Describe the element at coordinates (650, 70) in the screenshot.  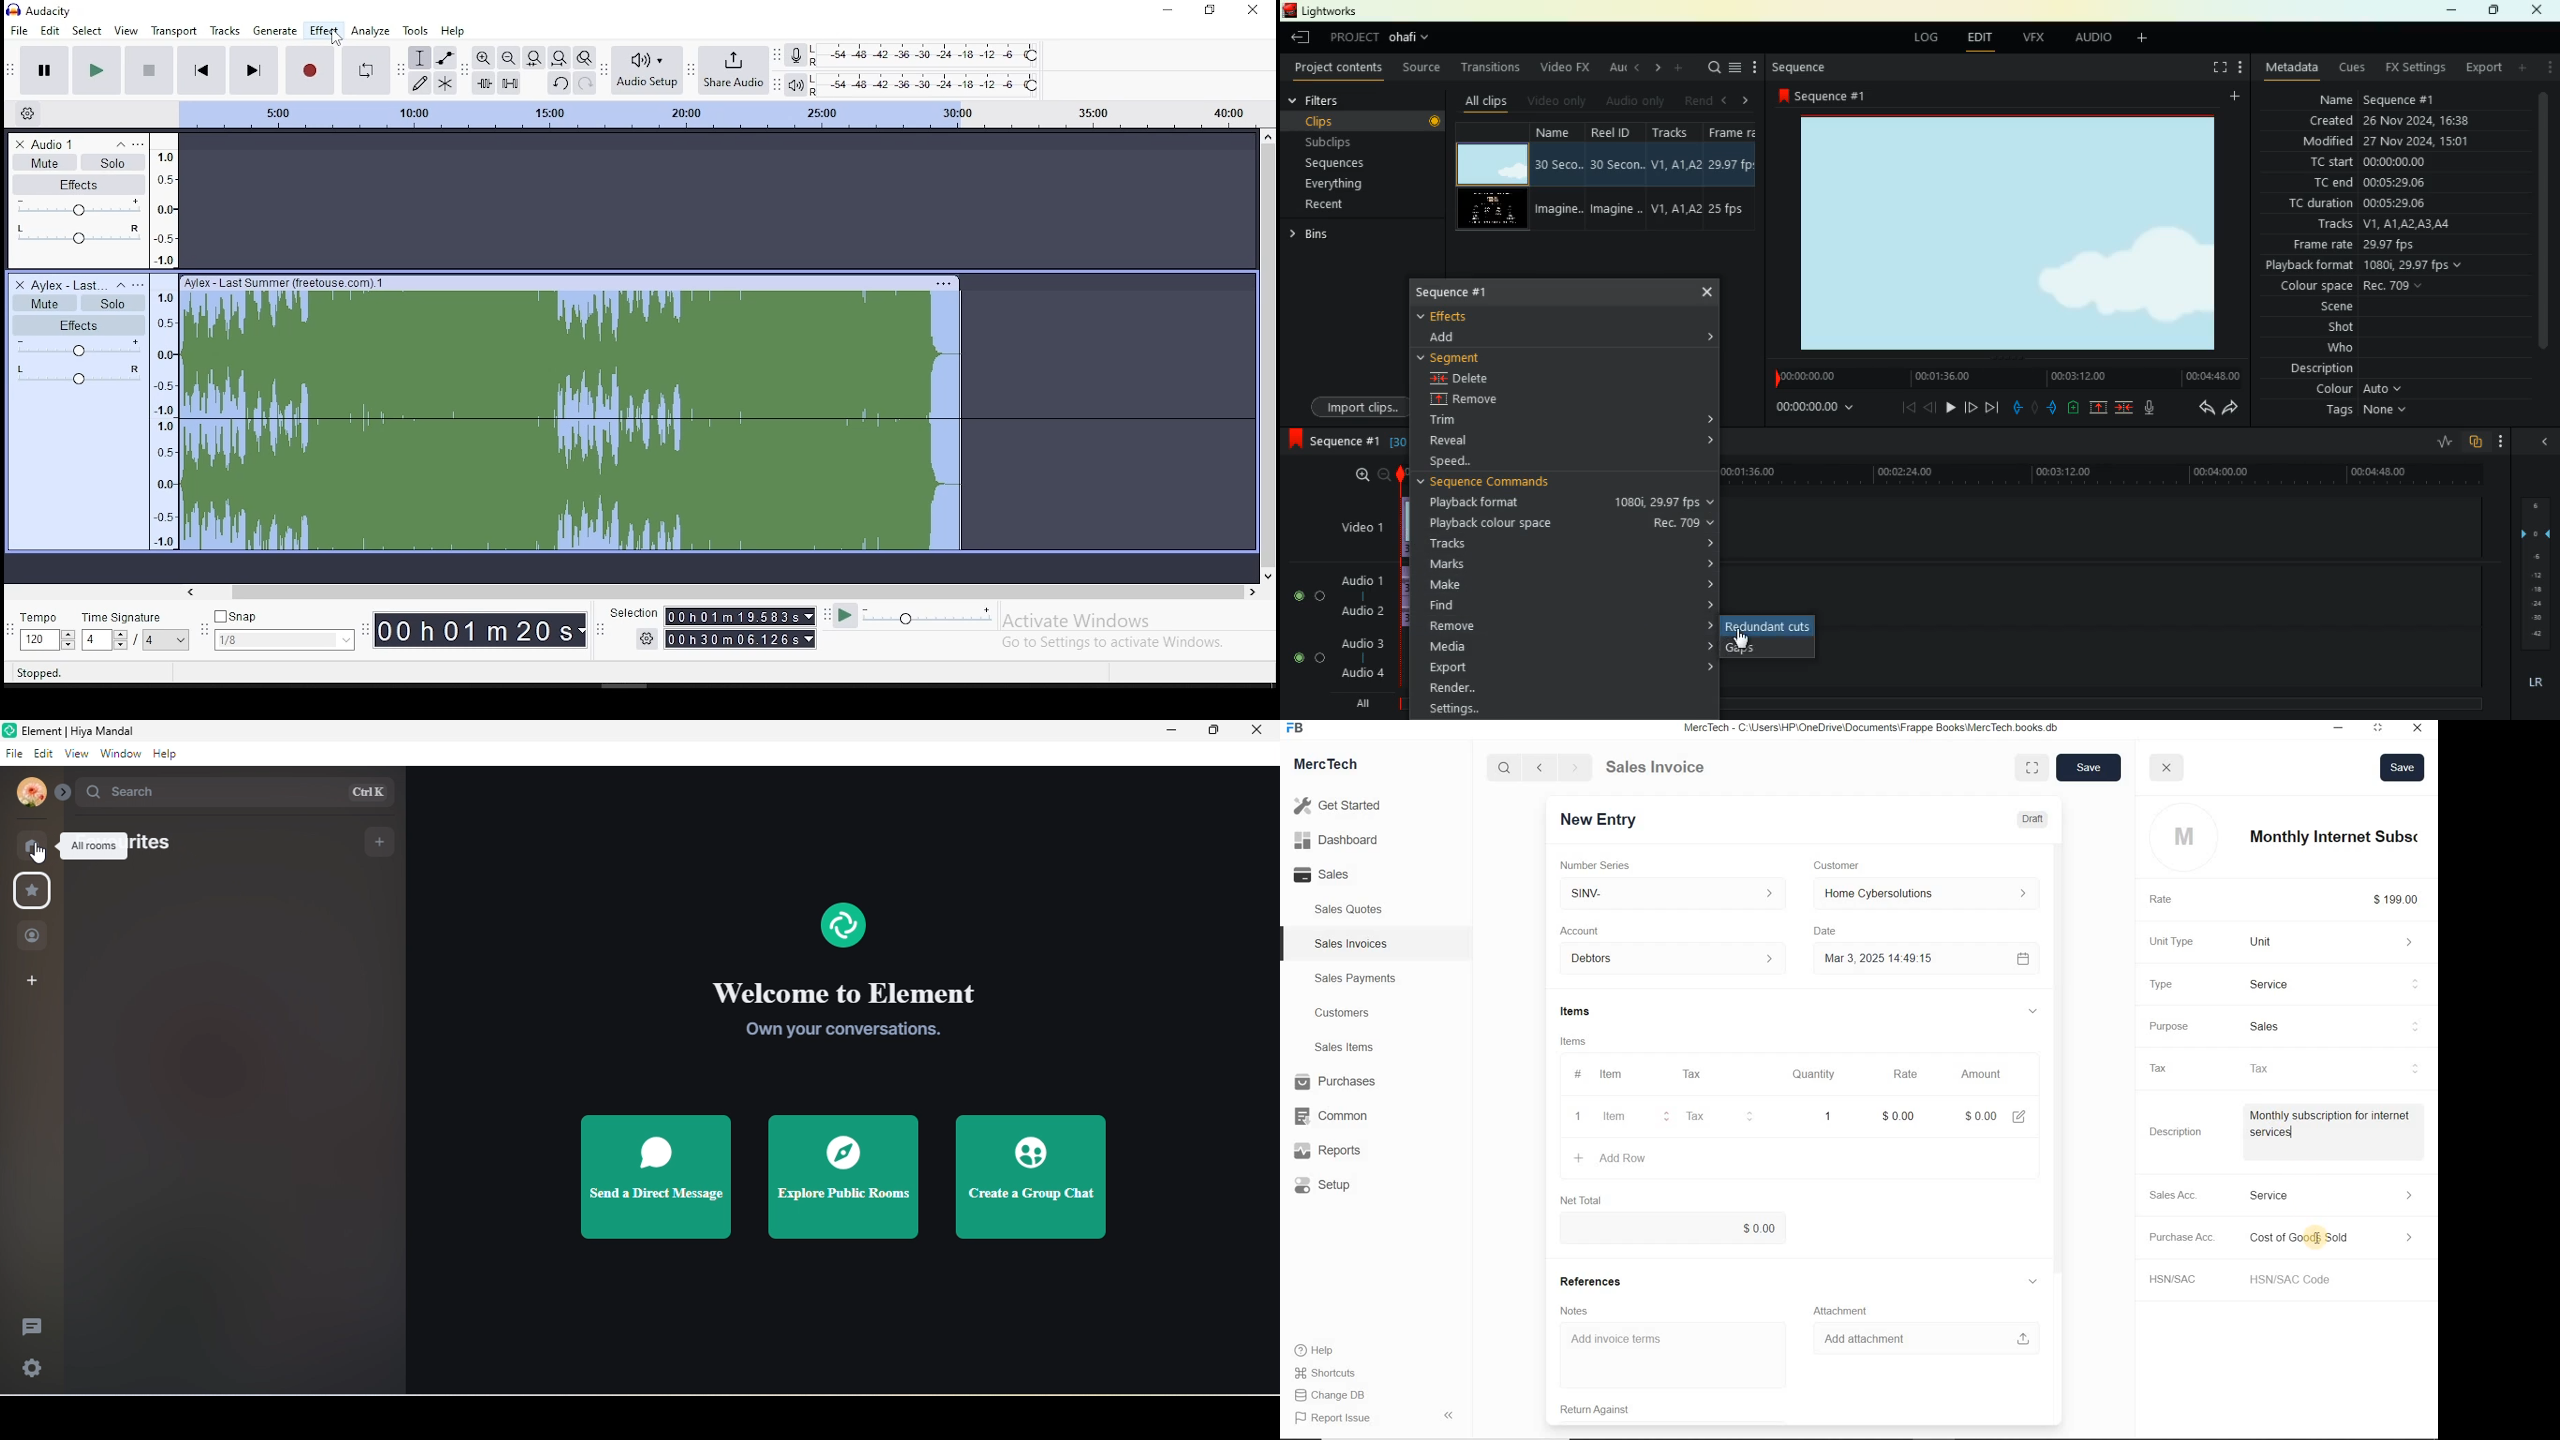
I see `audio setup` at that location.